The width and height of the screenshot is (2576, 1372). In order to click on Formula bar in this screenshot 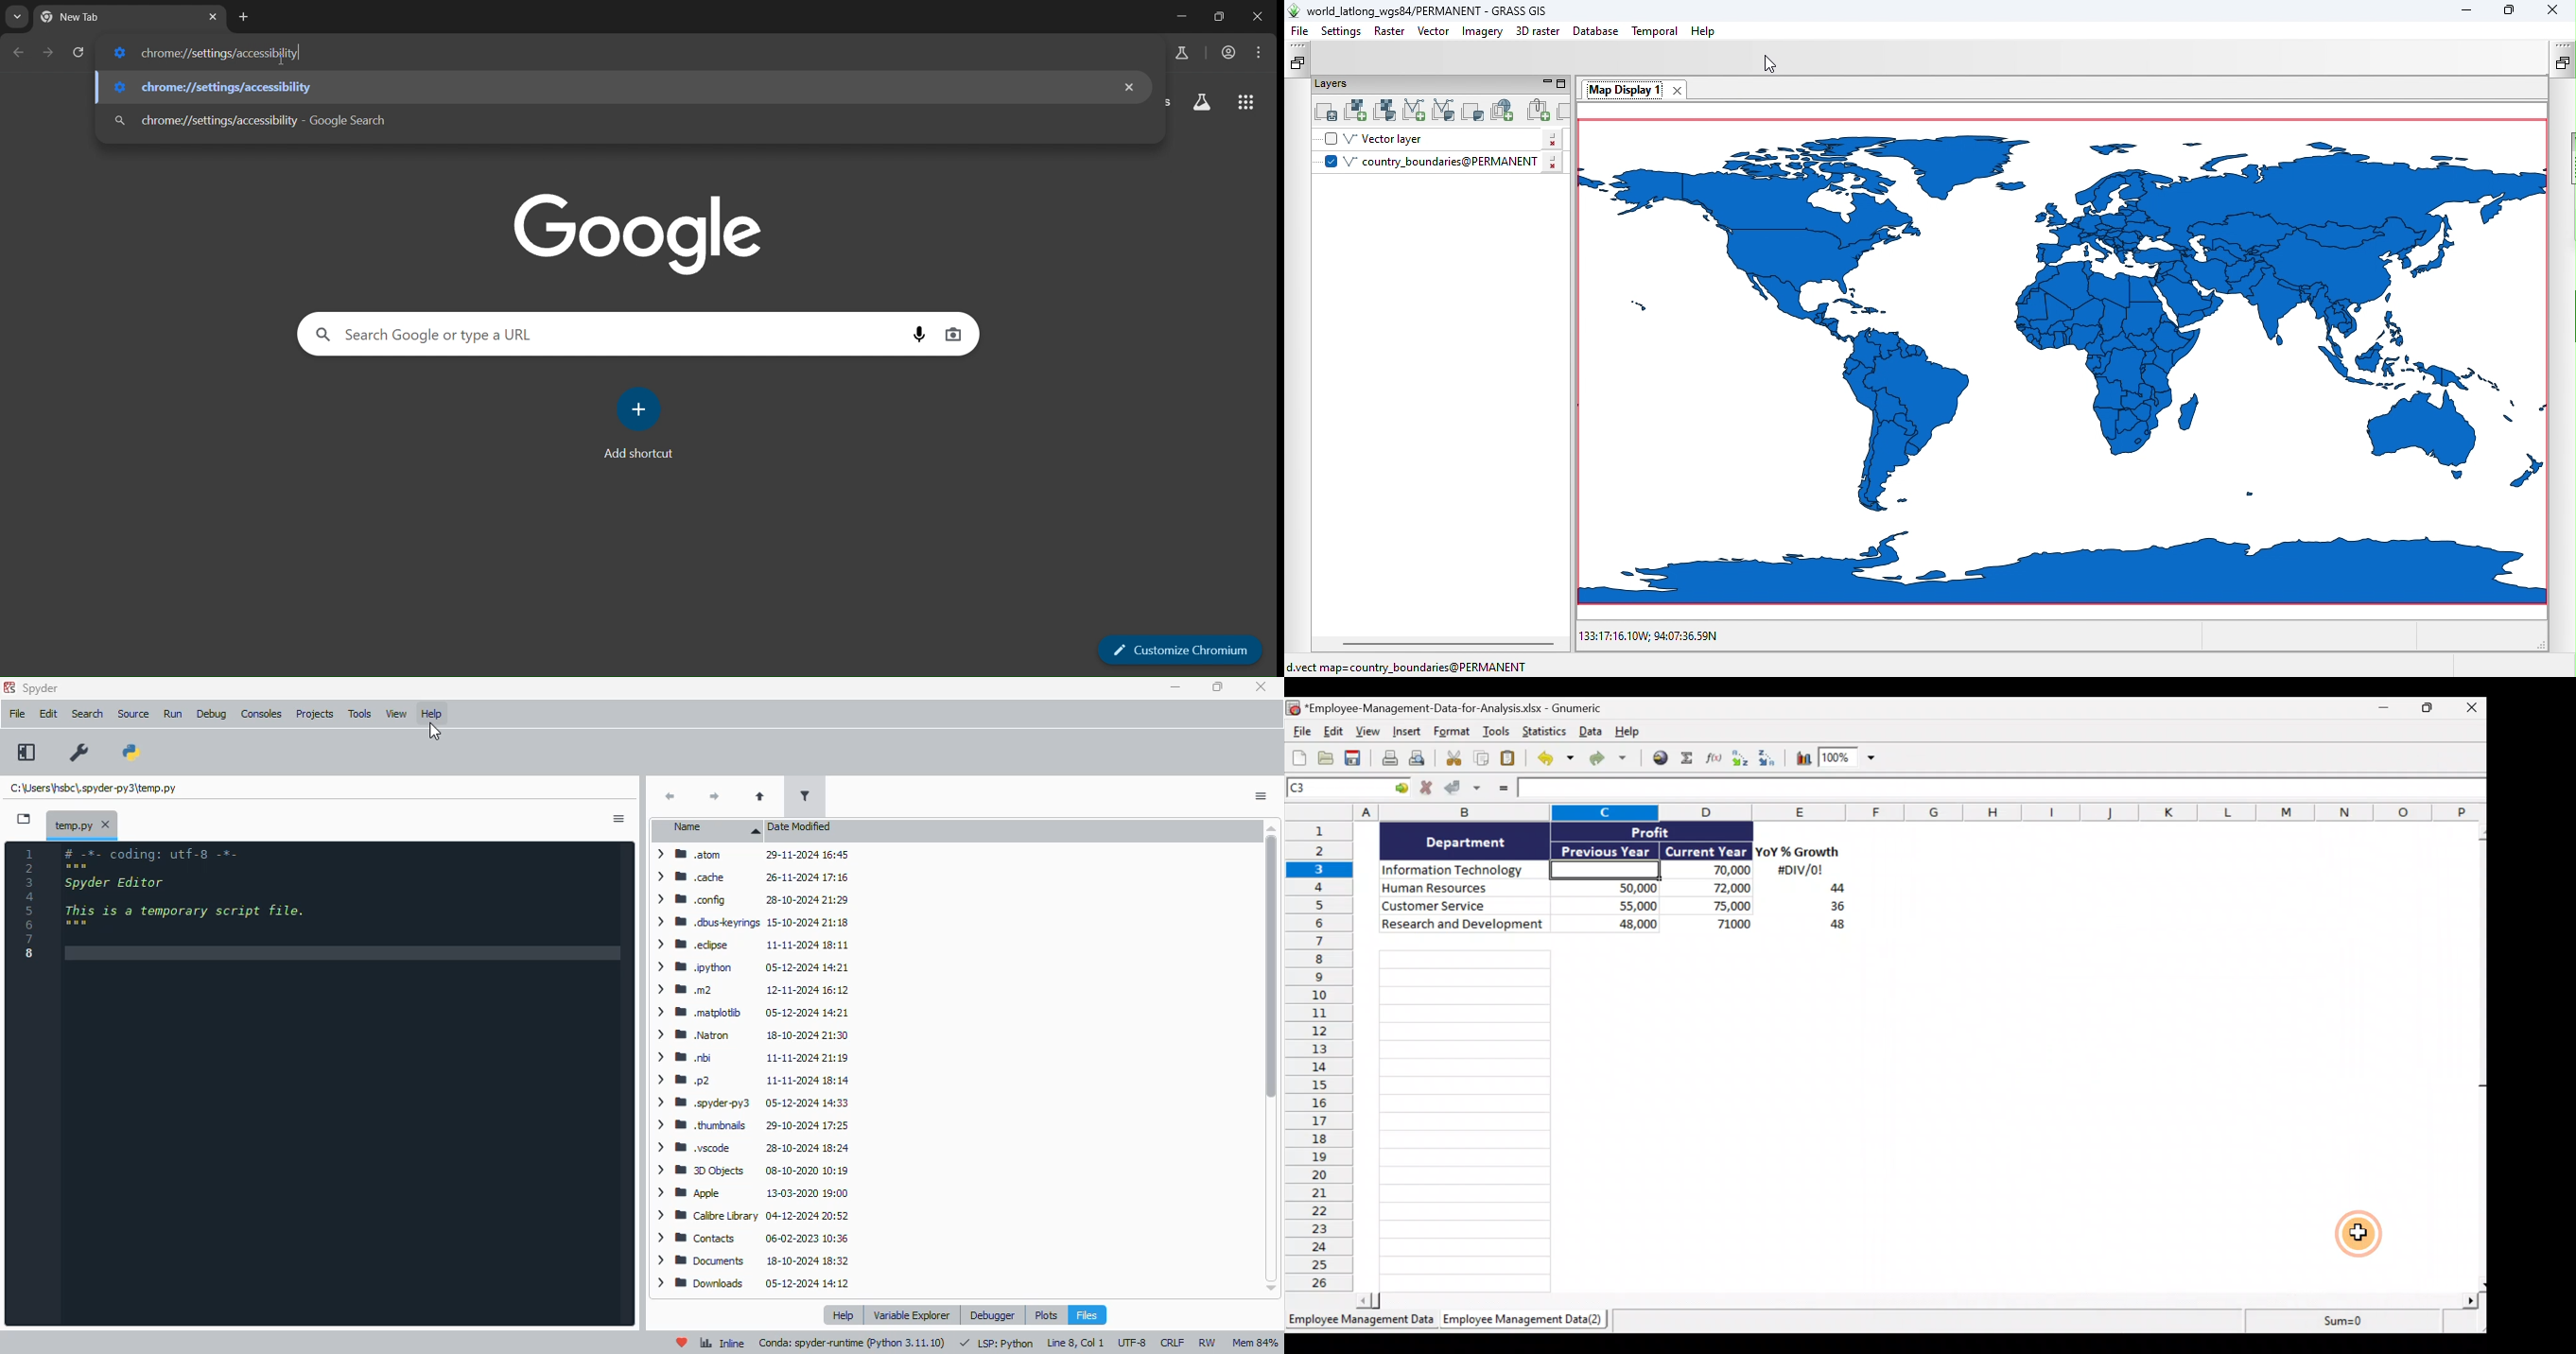, I will do `click(1998, 789)`.